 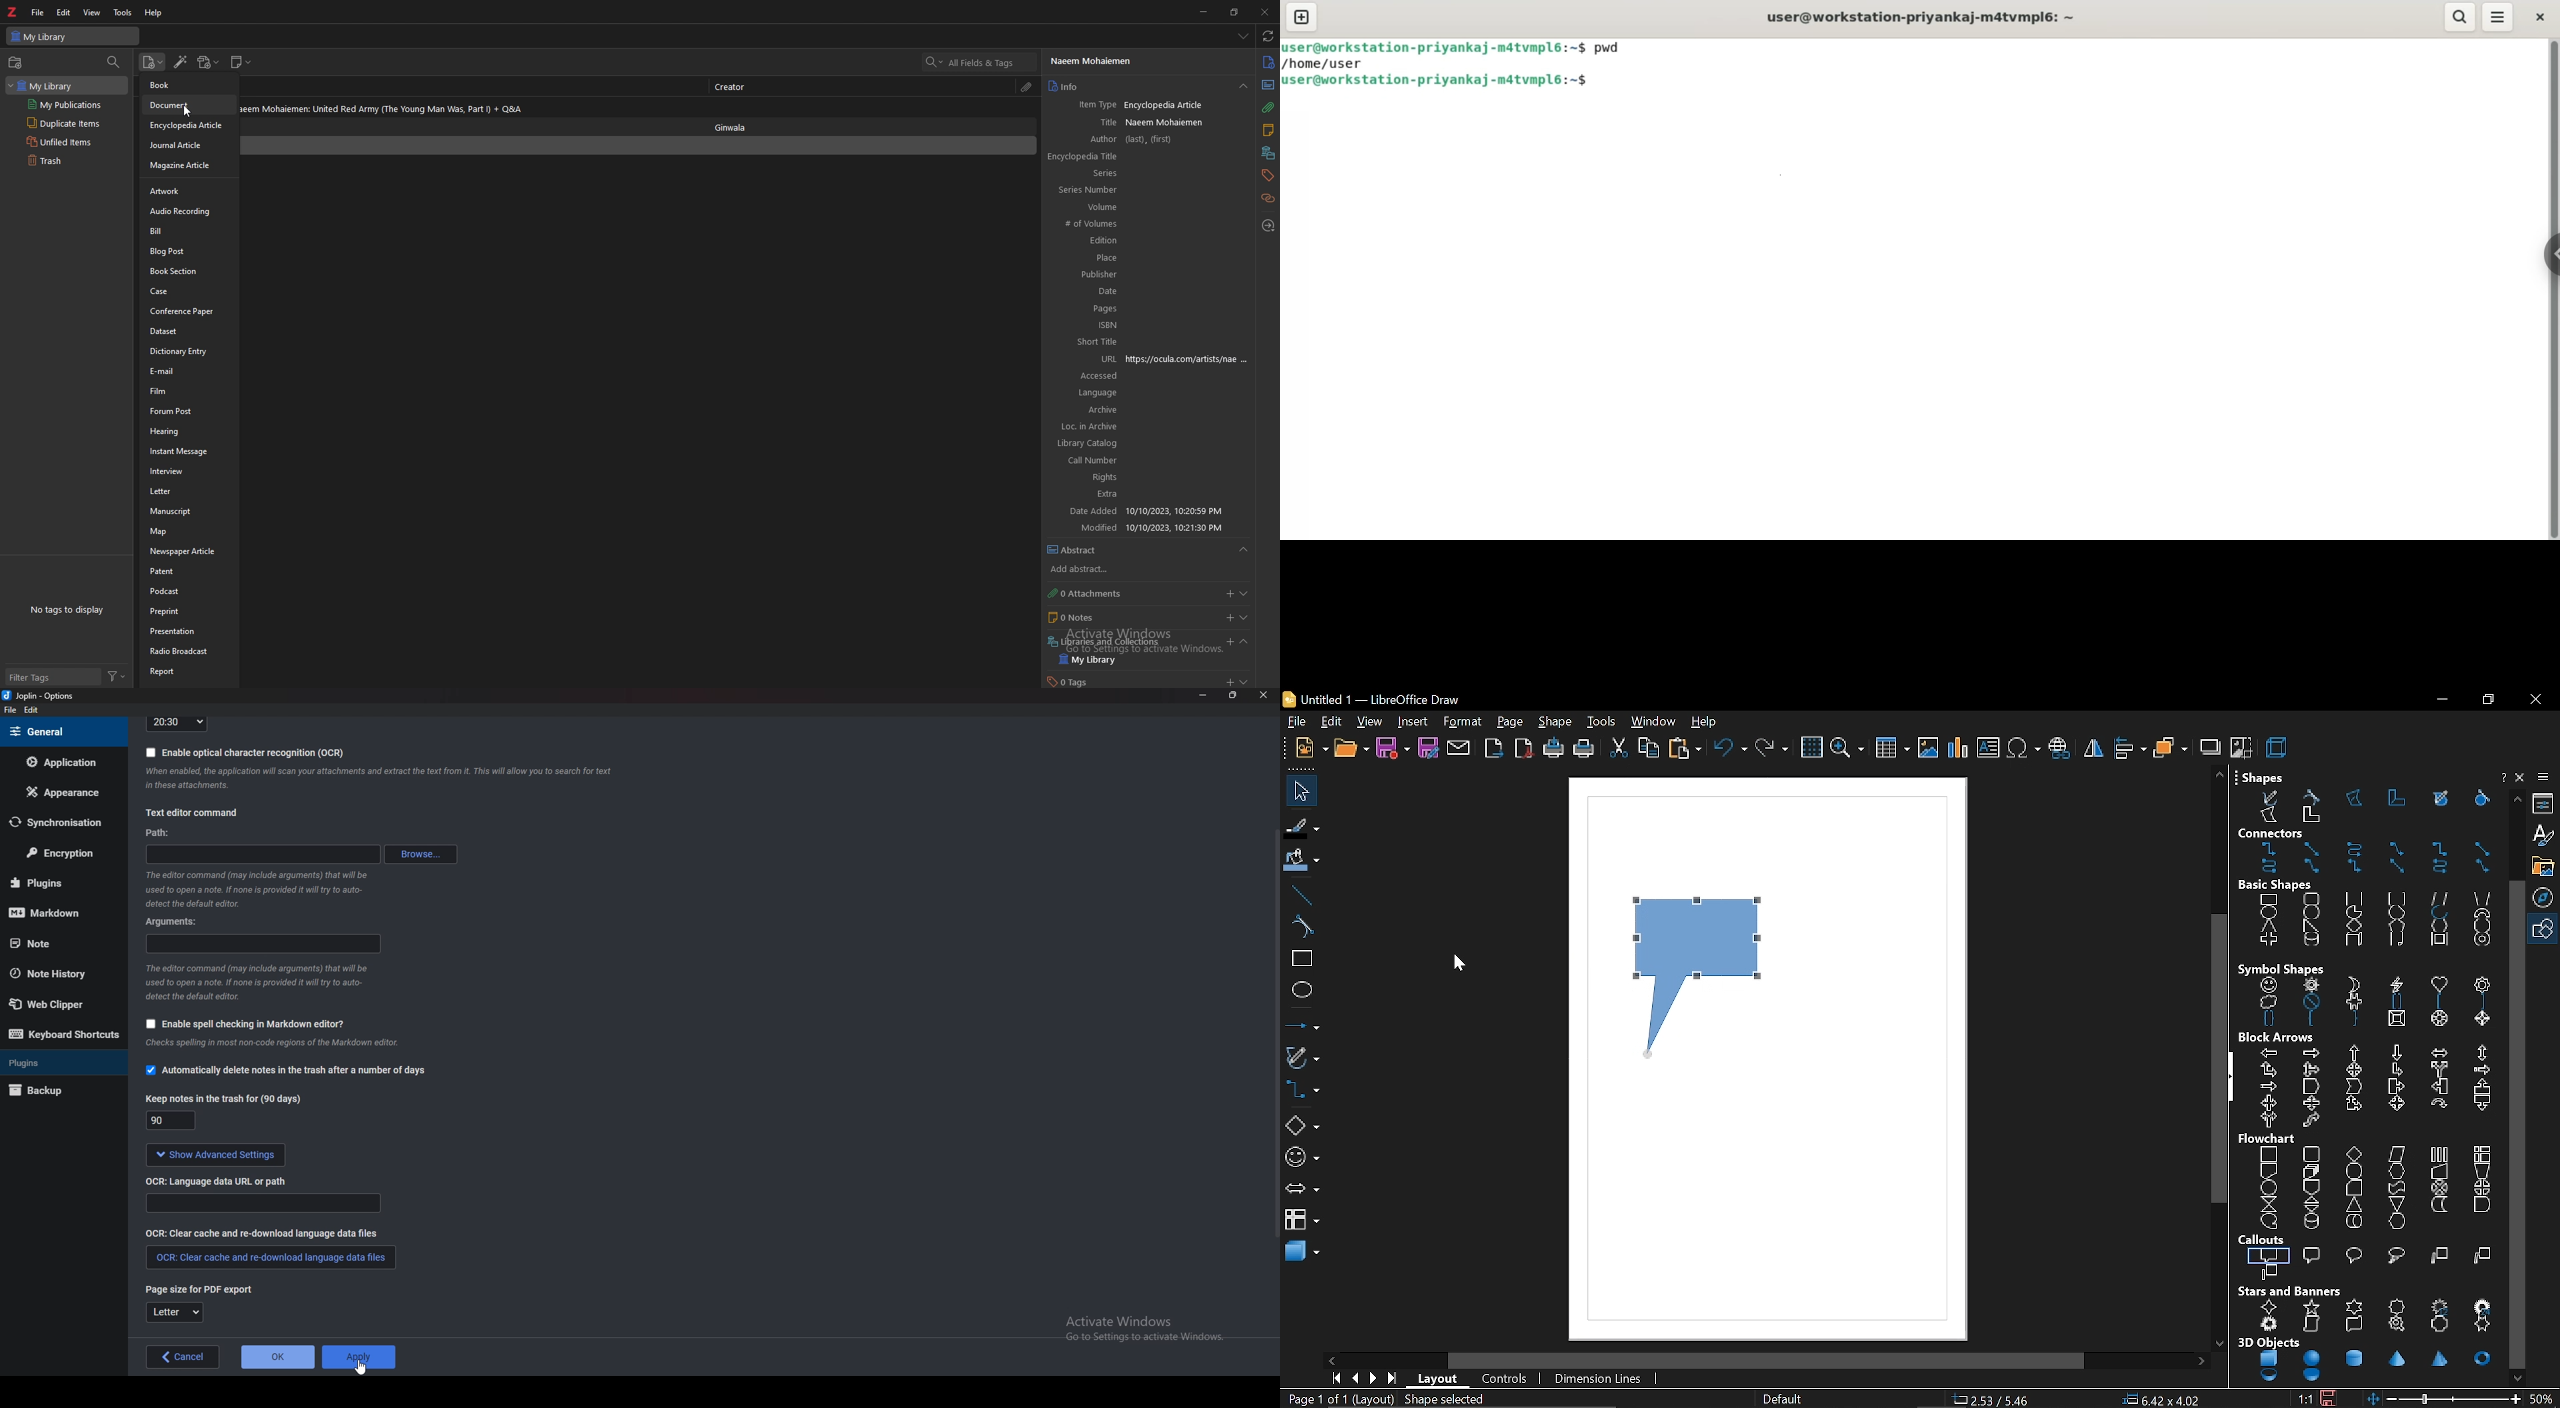 I want to click on user@workstation-priyanka-m4tvmpl6:~, so click(x=1925, y=19).